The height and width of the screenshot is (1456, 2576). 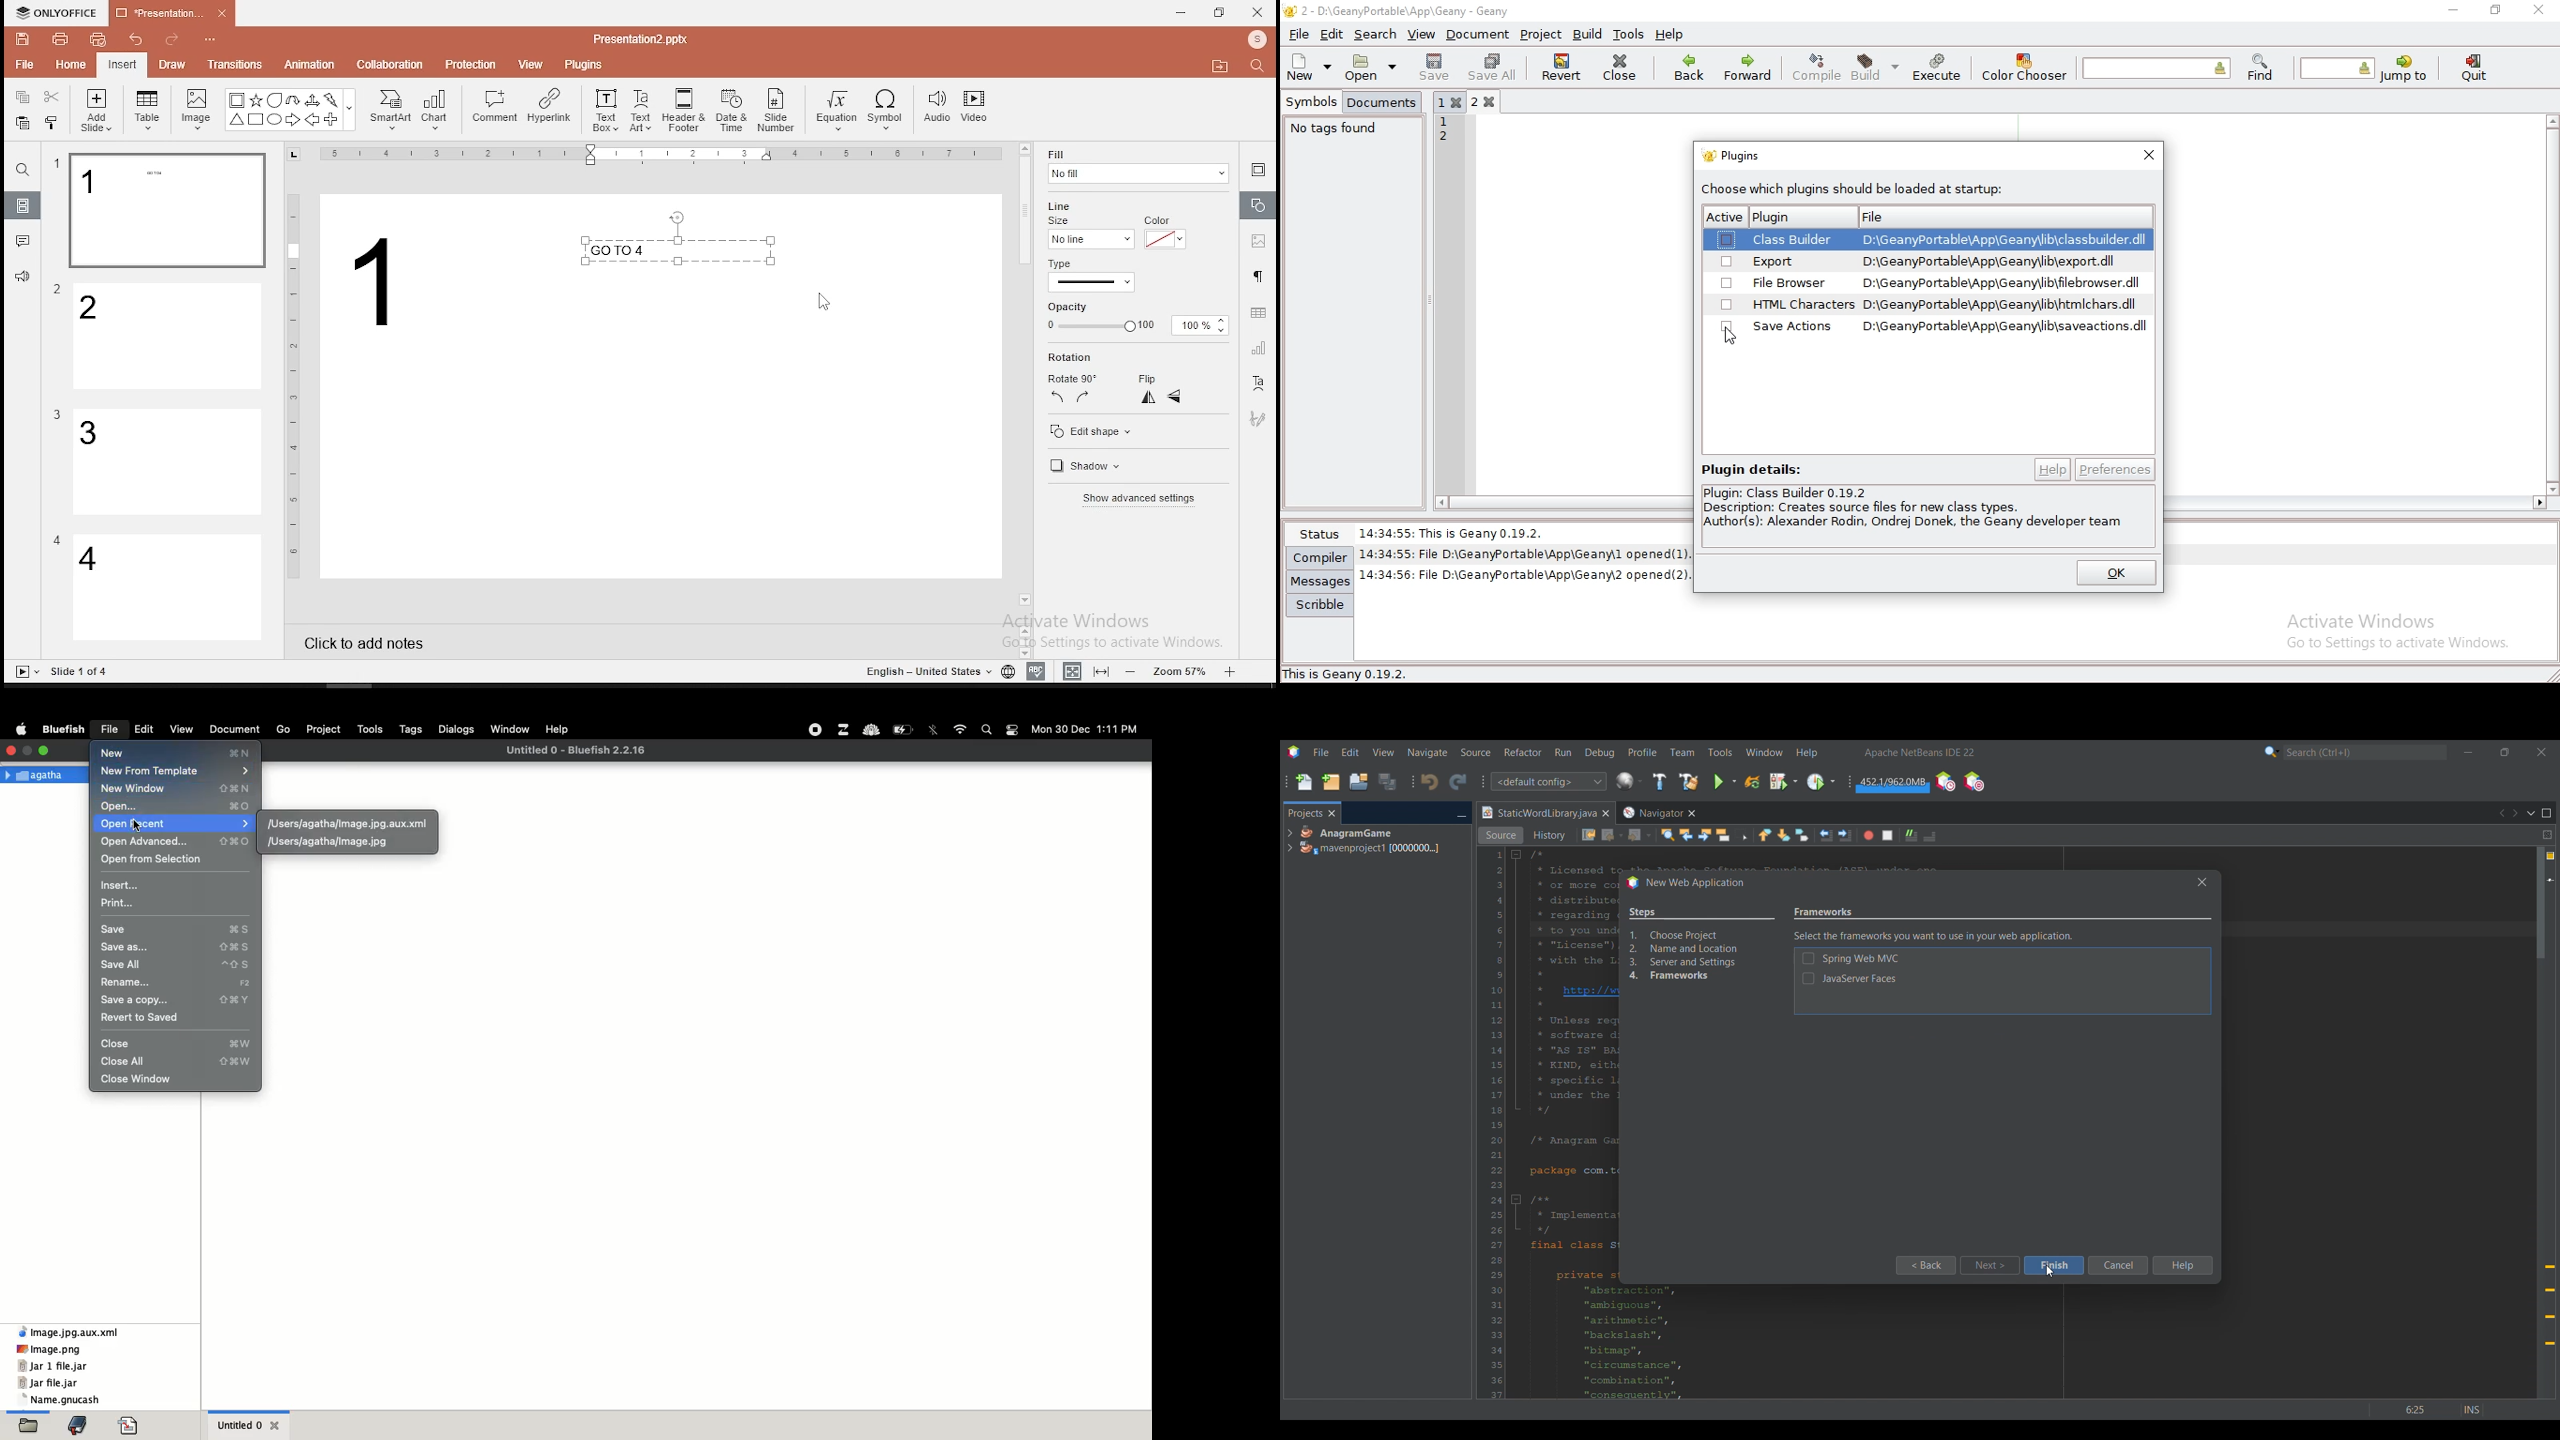 I want to click on copy, so click(x=22, y=97).